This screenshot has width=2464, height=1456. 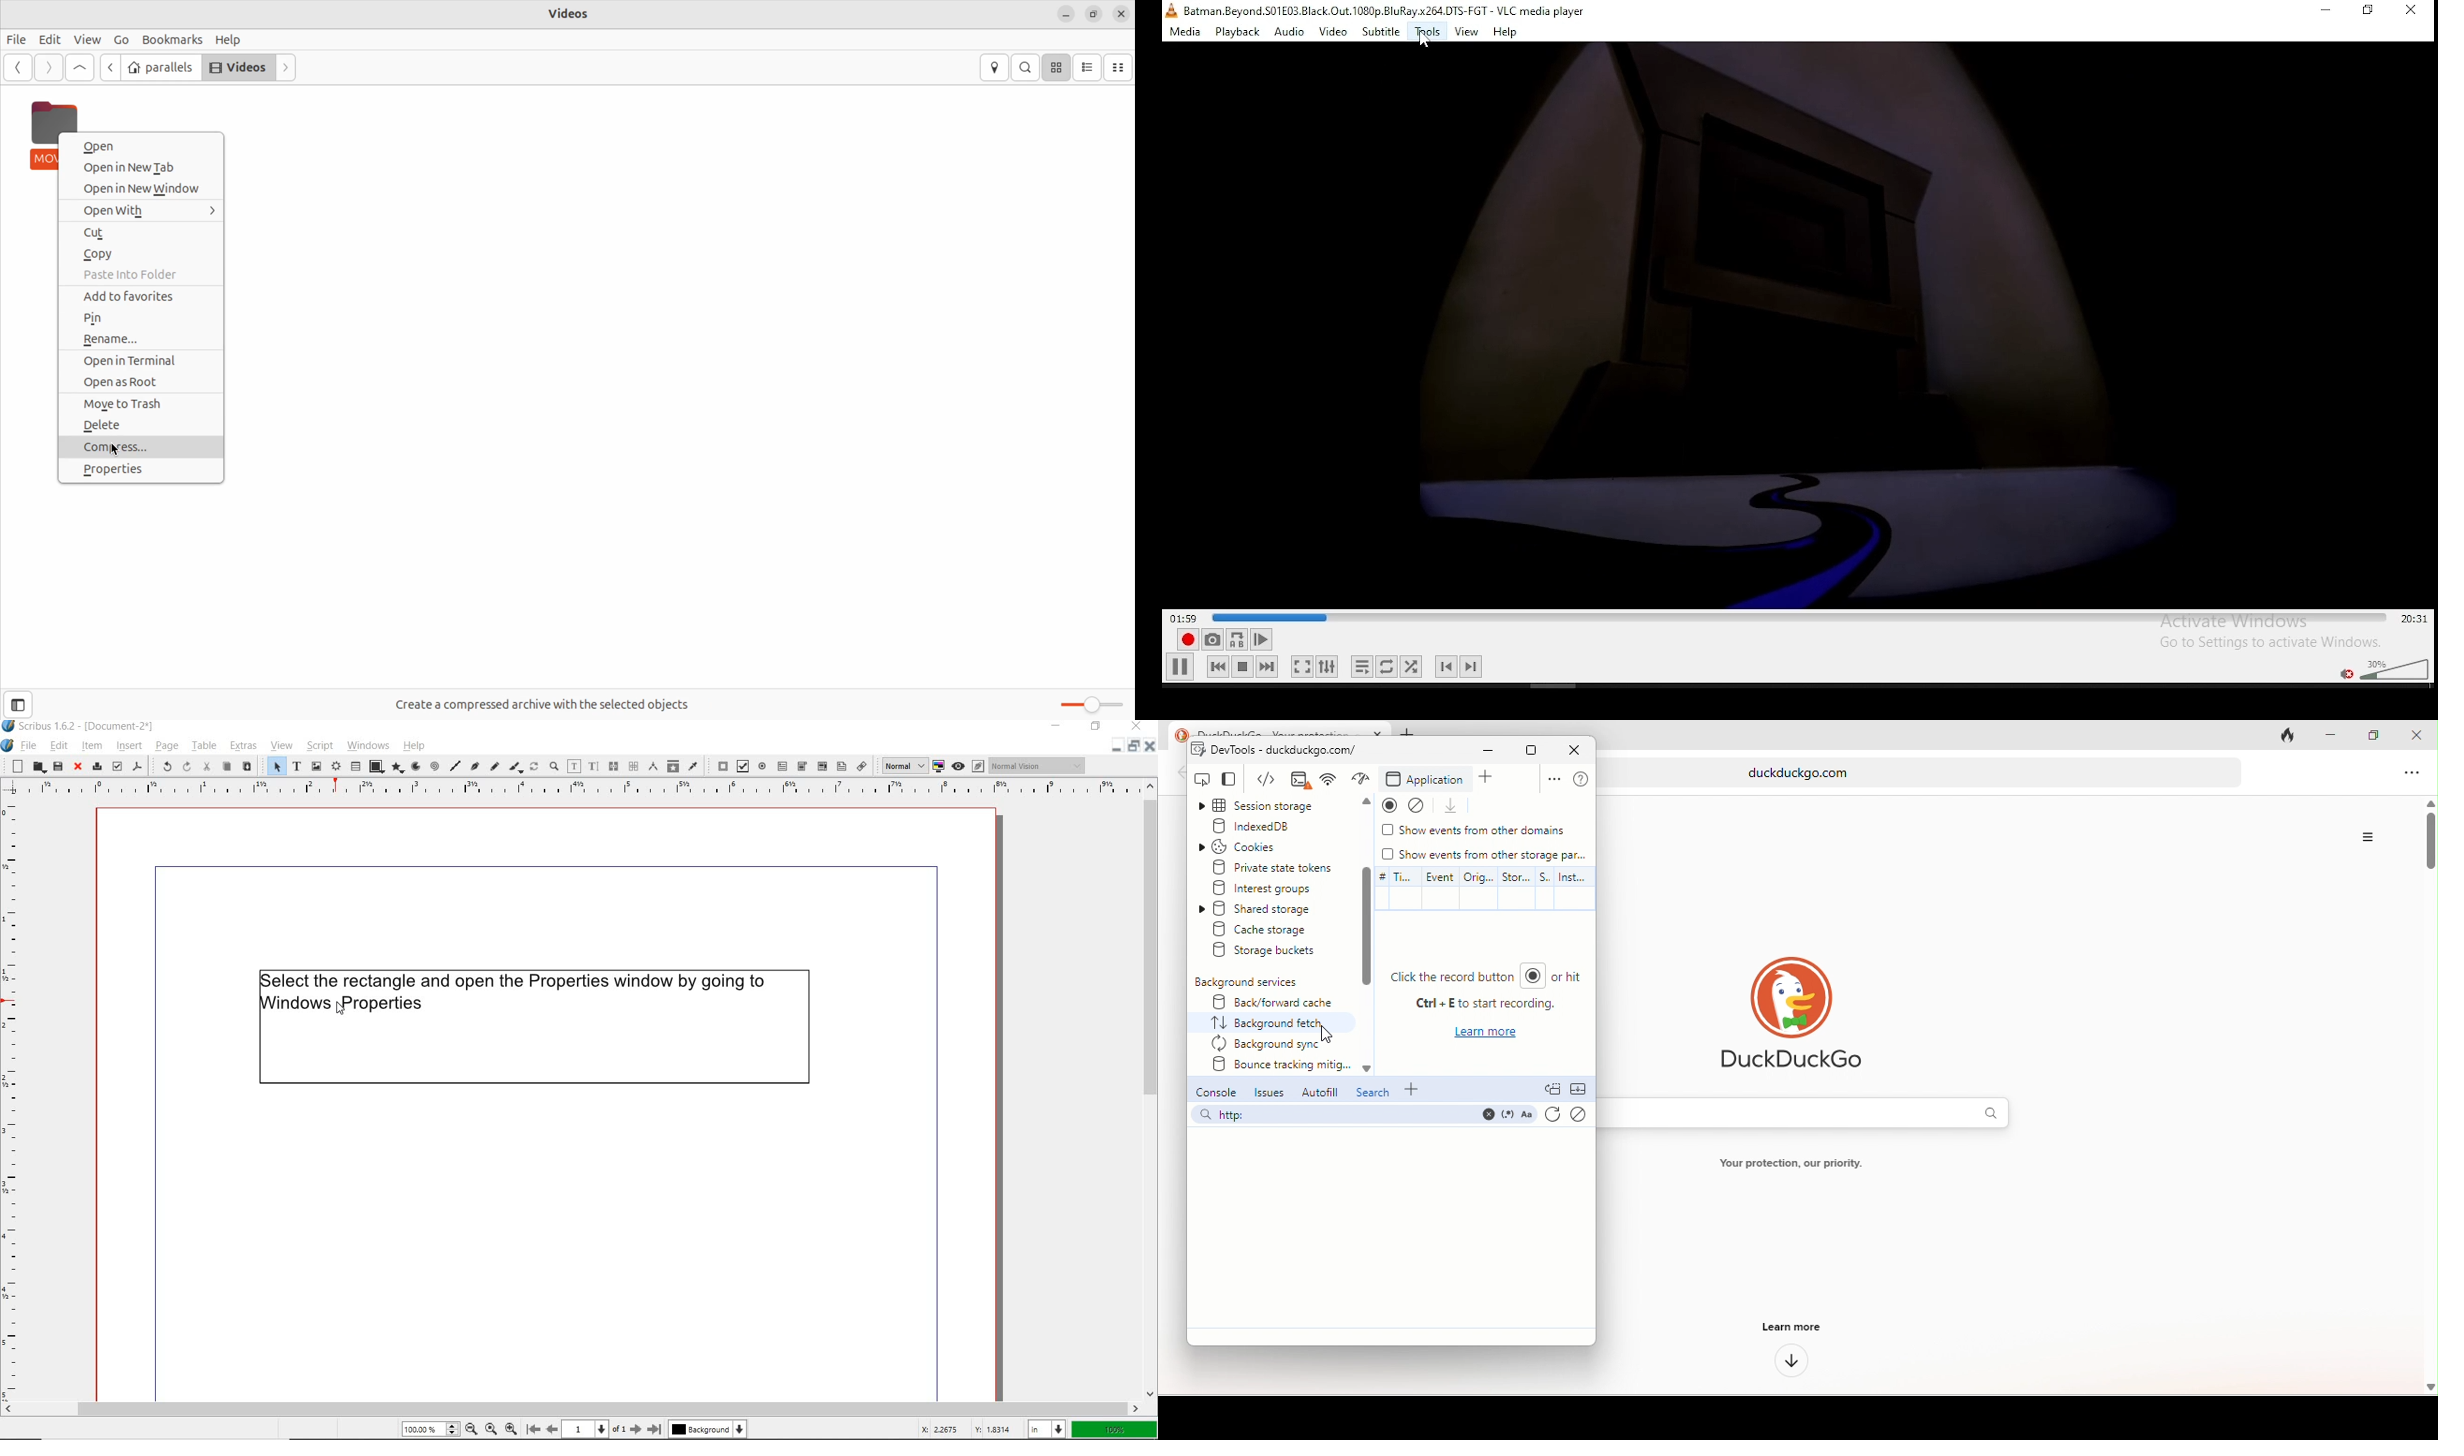 What do you see at coordinates (1097, 728) in the screenshot?
I see `restore` at bounding box center [1097, 728].